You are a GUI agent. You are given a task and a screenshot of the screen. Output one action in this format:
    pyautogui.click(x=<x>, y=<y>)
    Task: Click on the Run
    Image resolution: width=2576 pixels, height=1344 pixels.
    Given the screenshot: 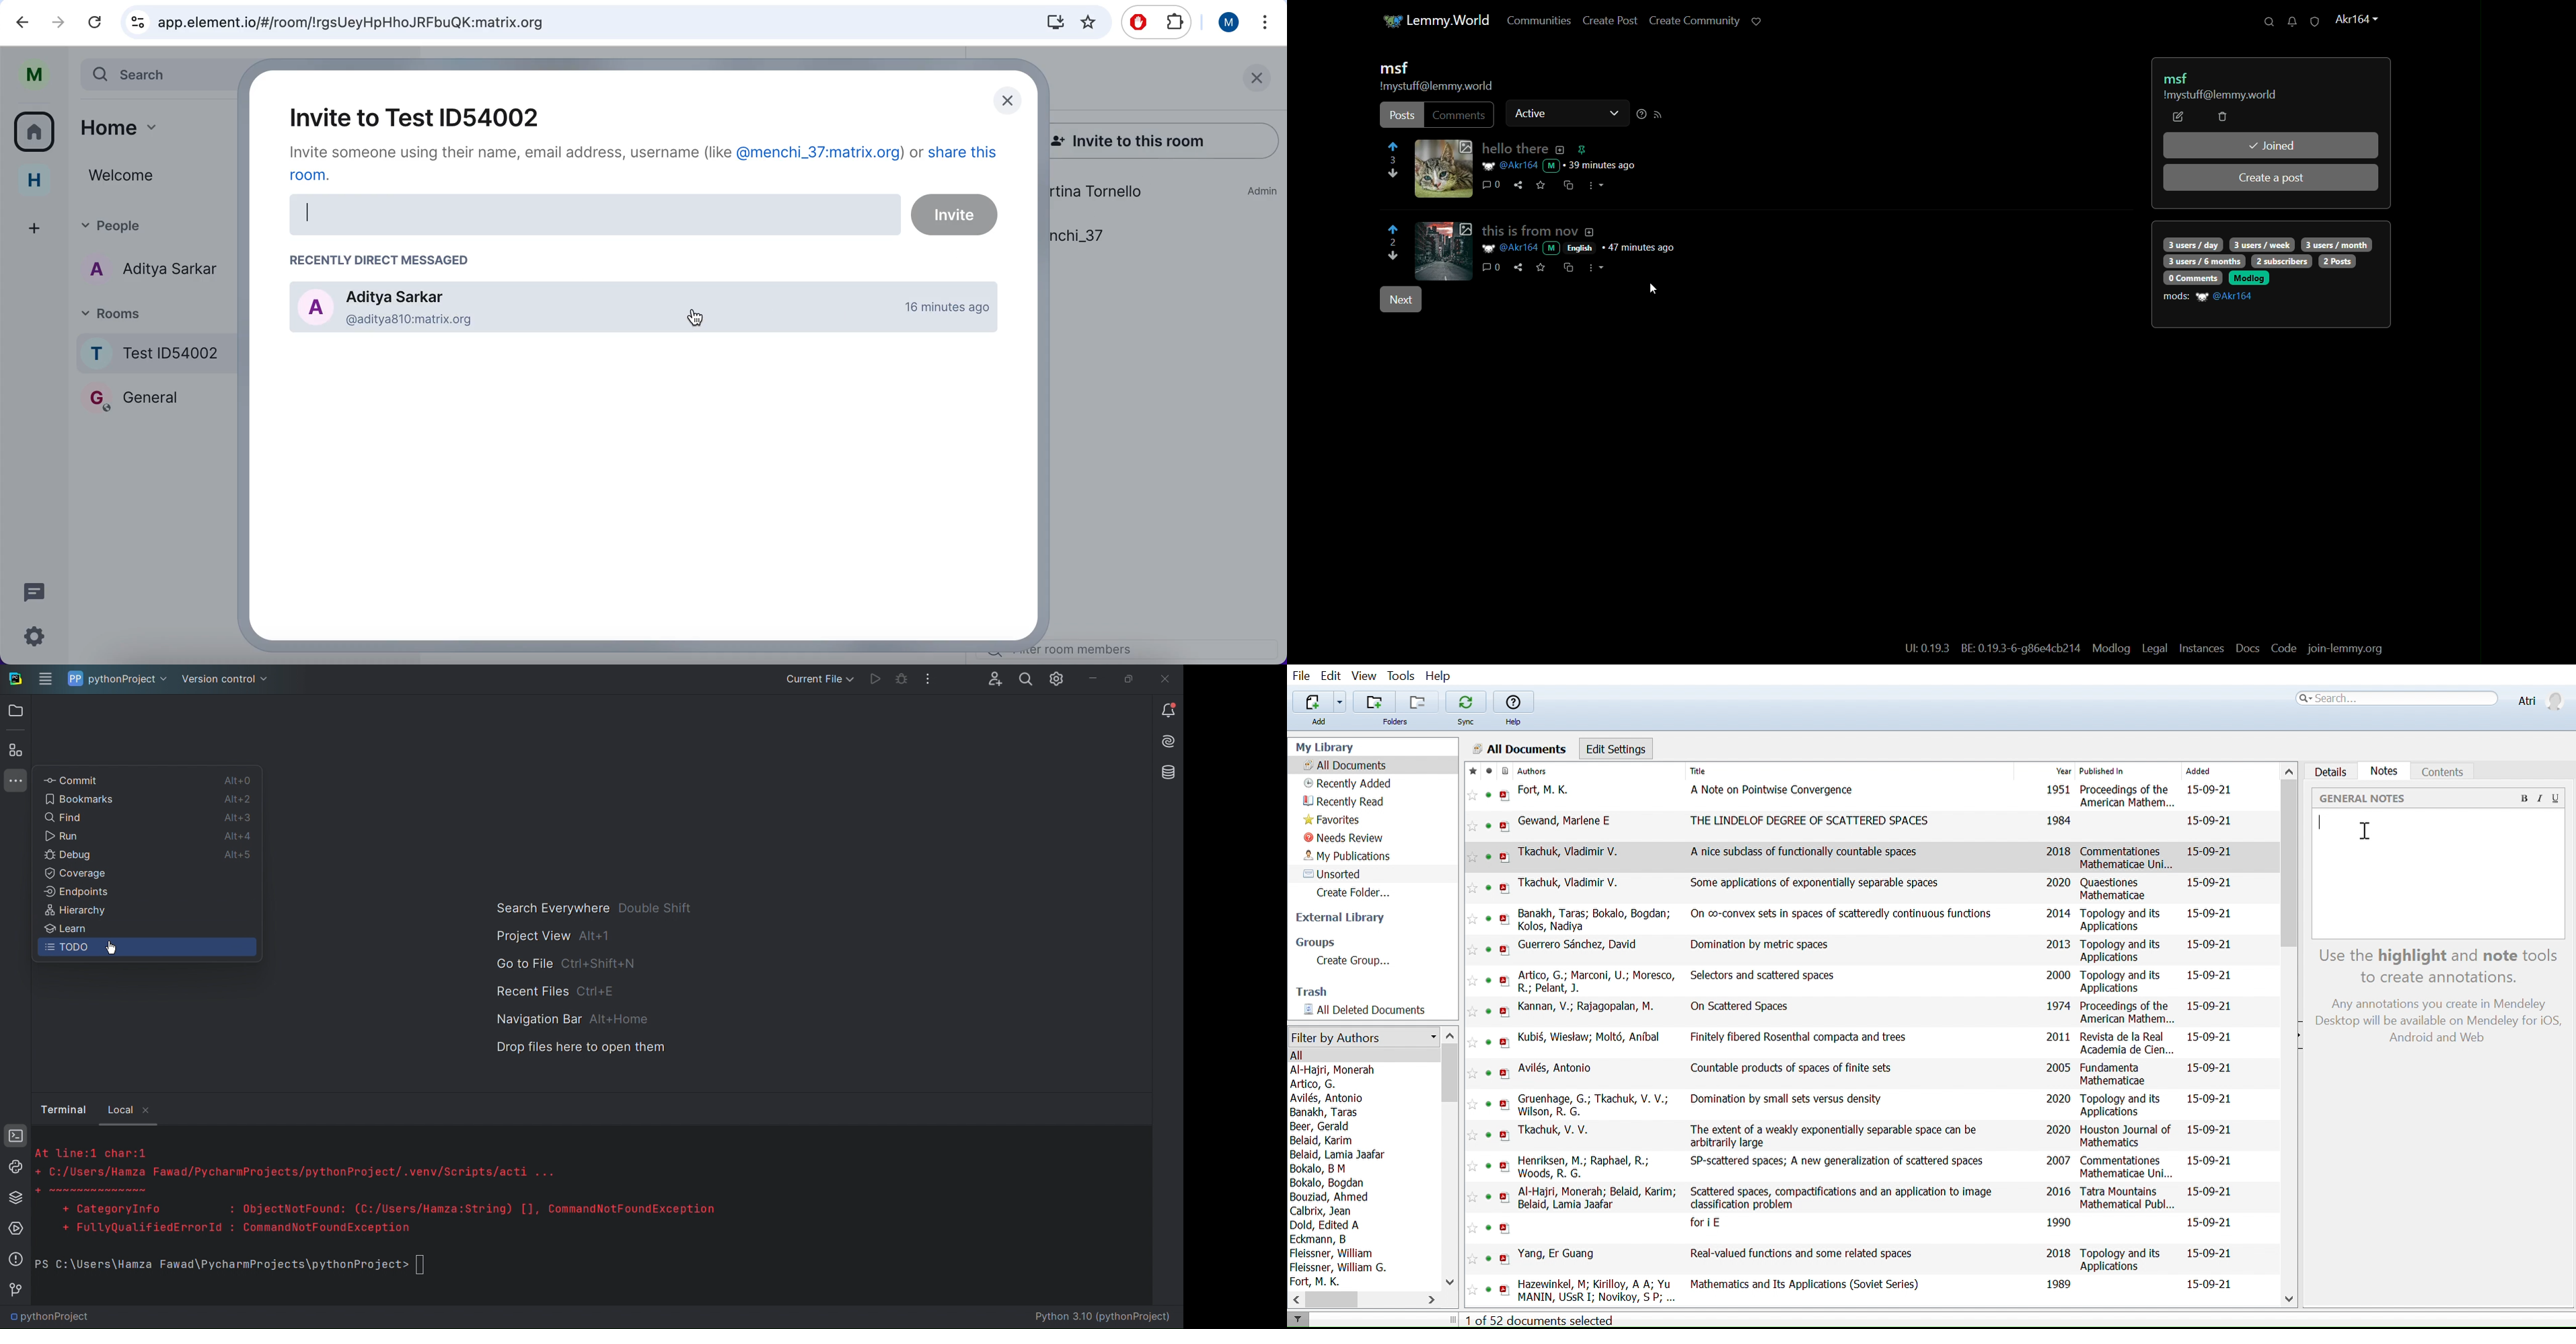 What is the action you would take?
    pyautogui.click(x=64, y=835)
    